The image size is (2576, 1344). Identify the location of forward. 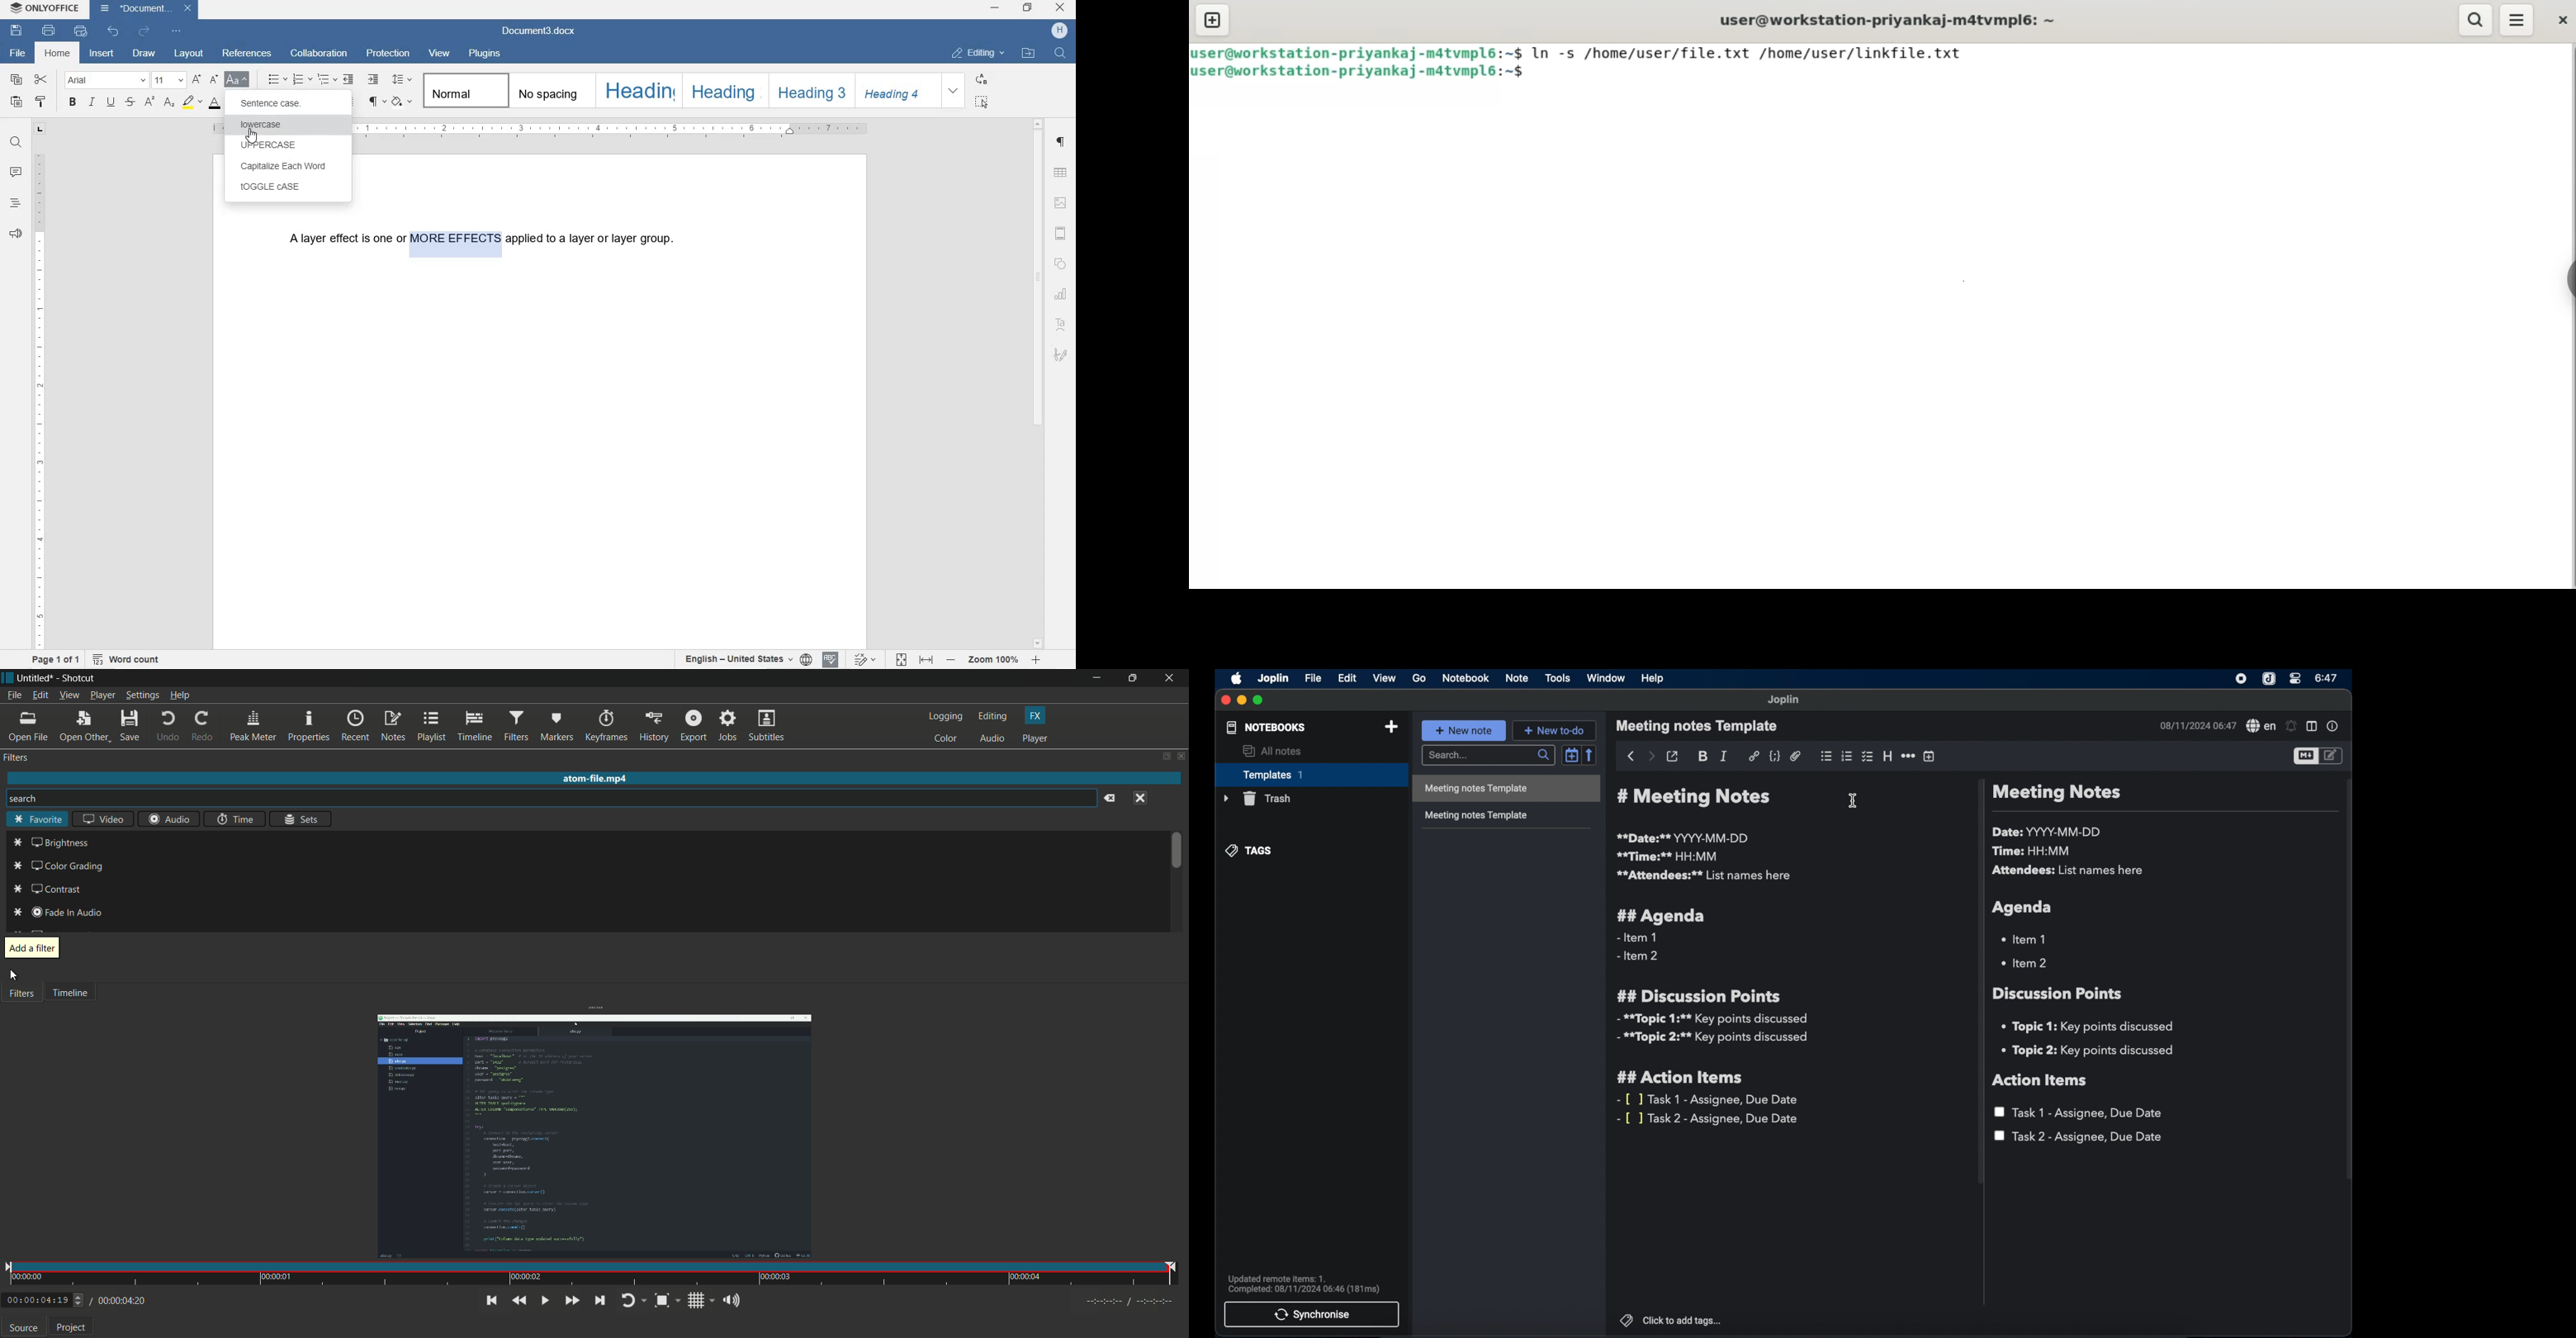
(1651, 757).